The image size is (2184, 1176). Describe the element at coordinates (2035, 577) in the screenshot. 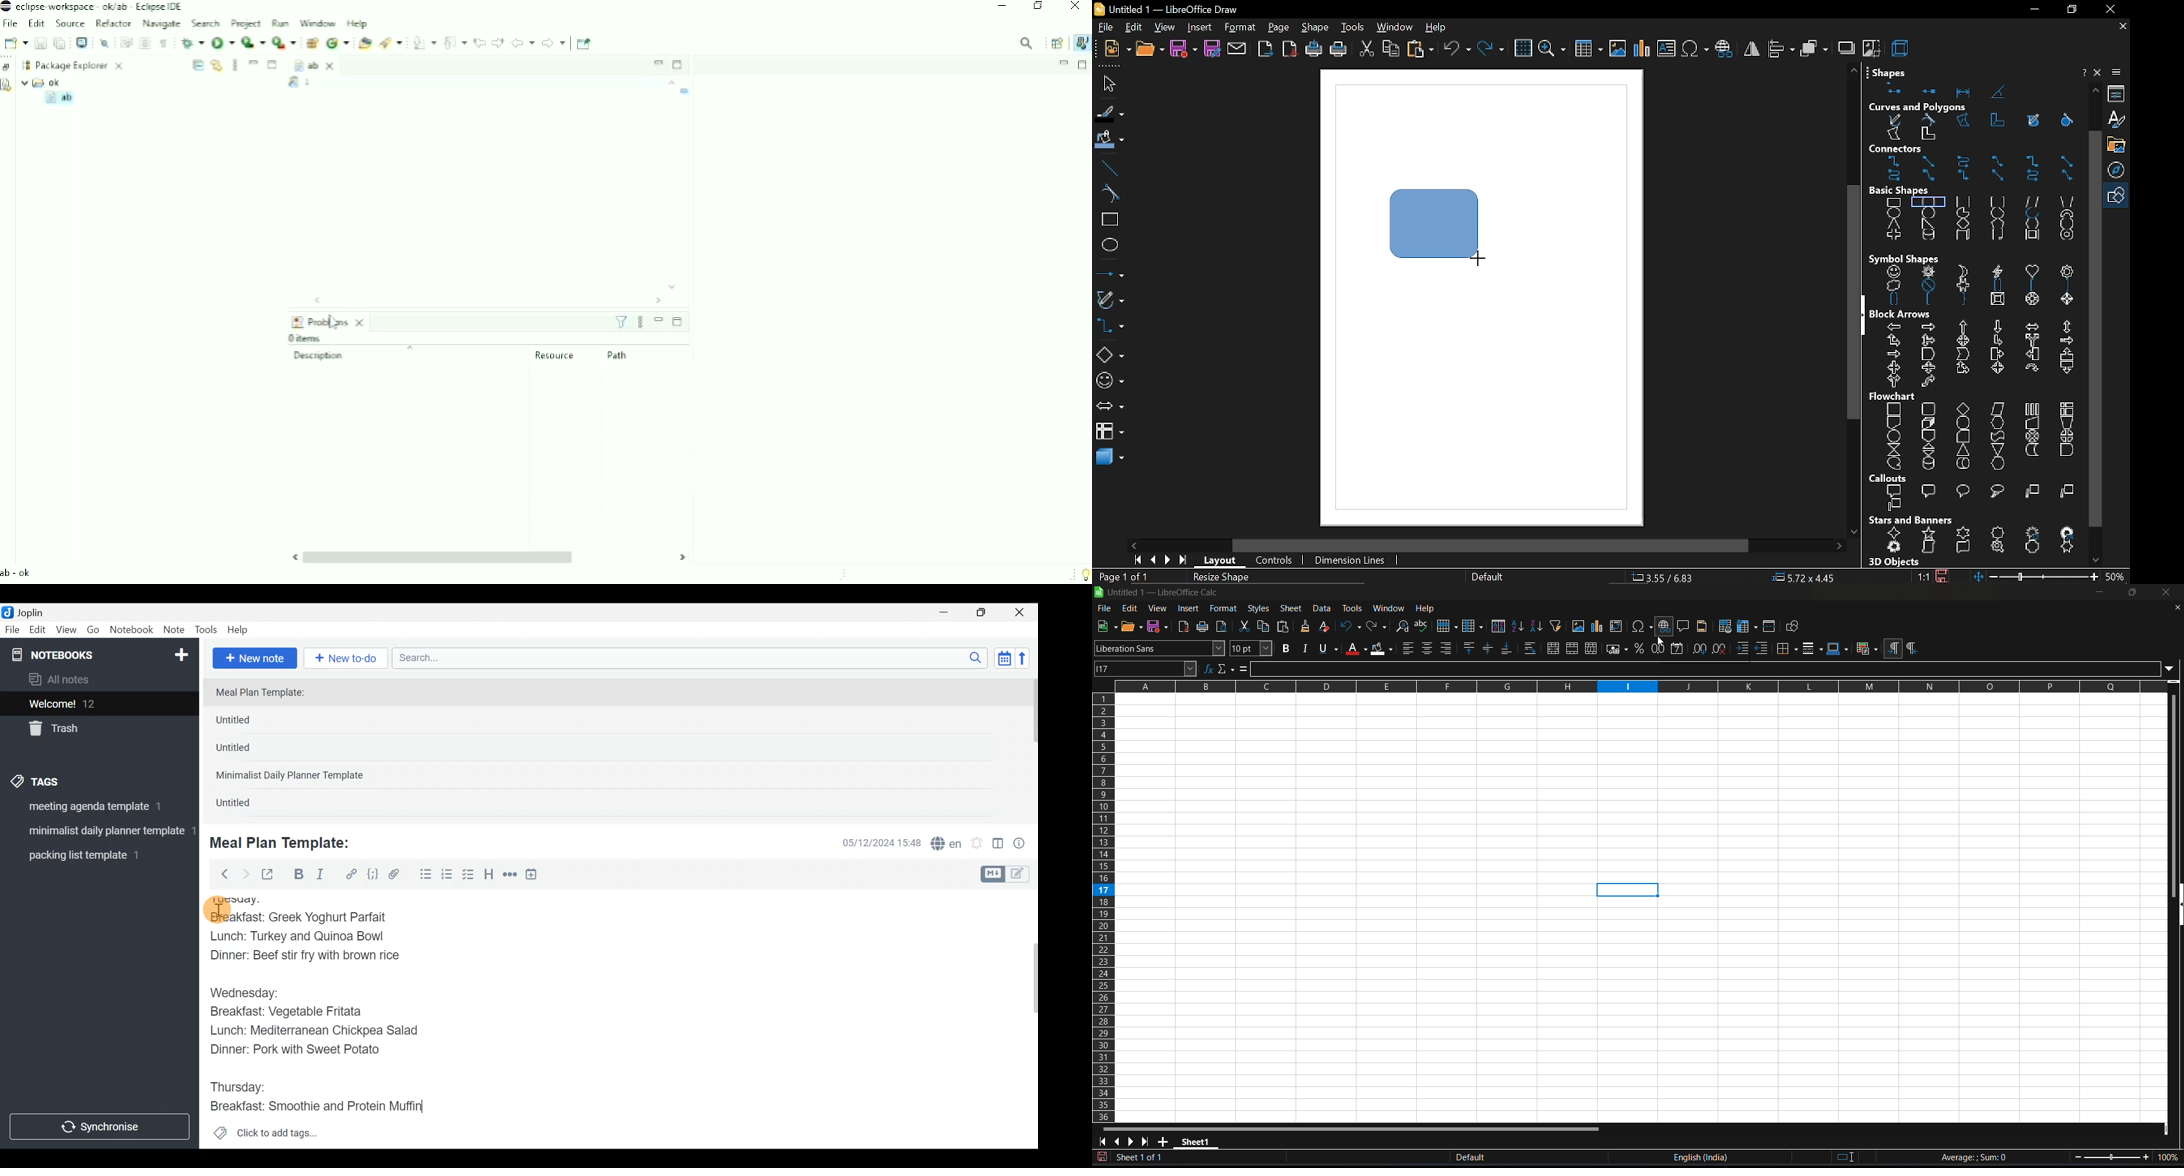

I see `change zoom` at that location.